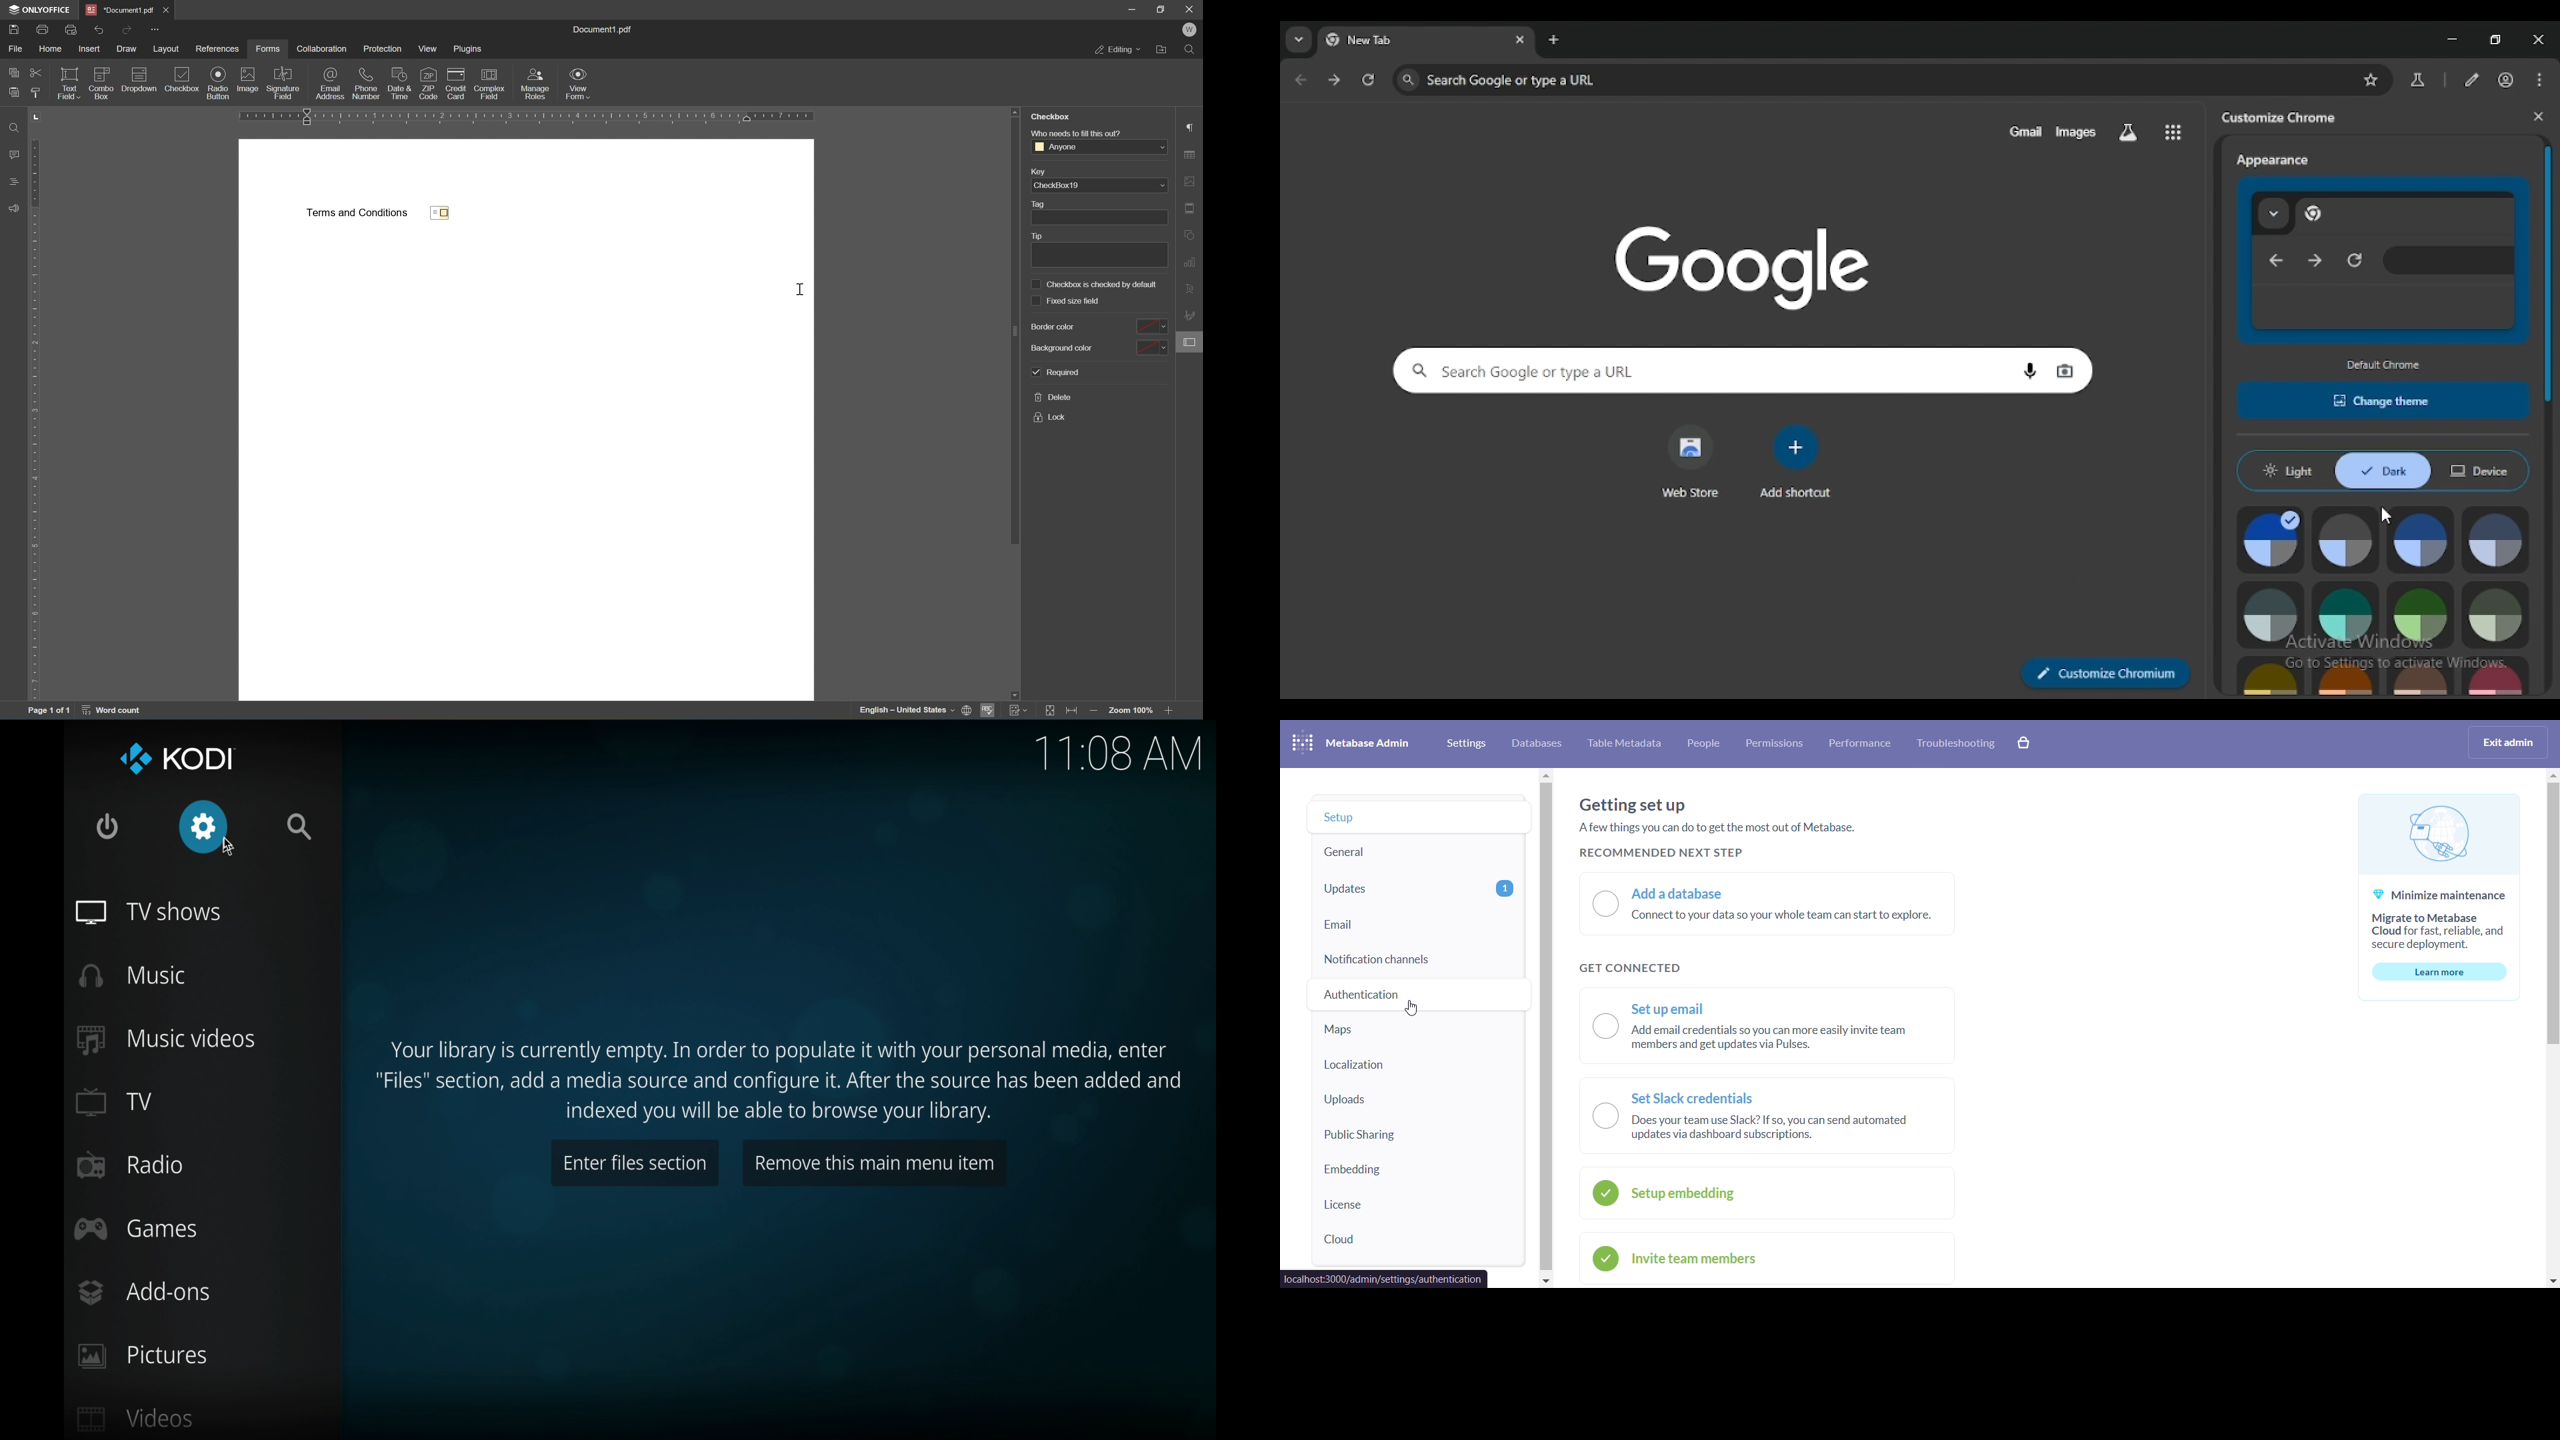  Describe the element at coordinates (2105, 674) in the screenshot. I see `customize chromium` at that location.